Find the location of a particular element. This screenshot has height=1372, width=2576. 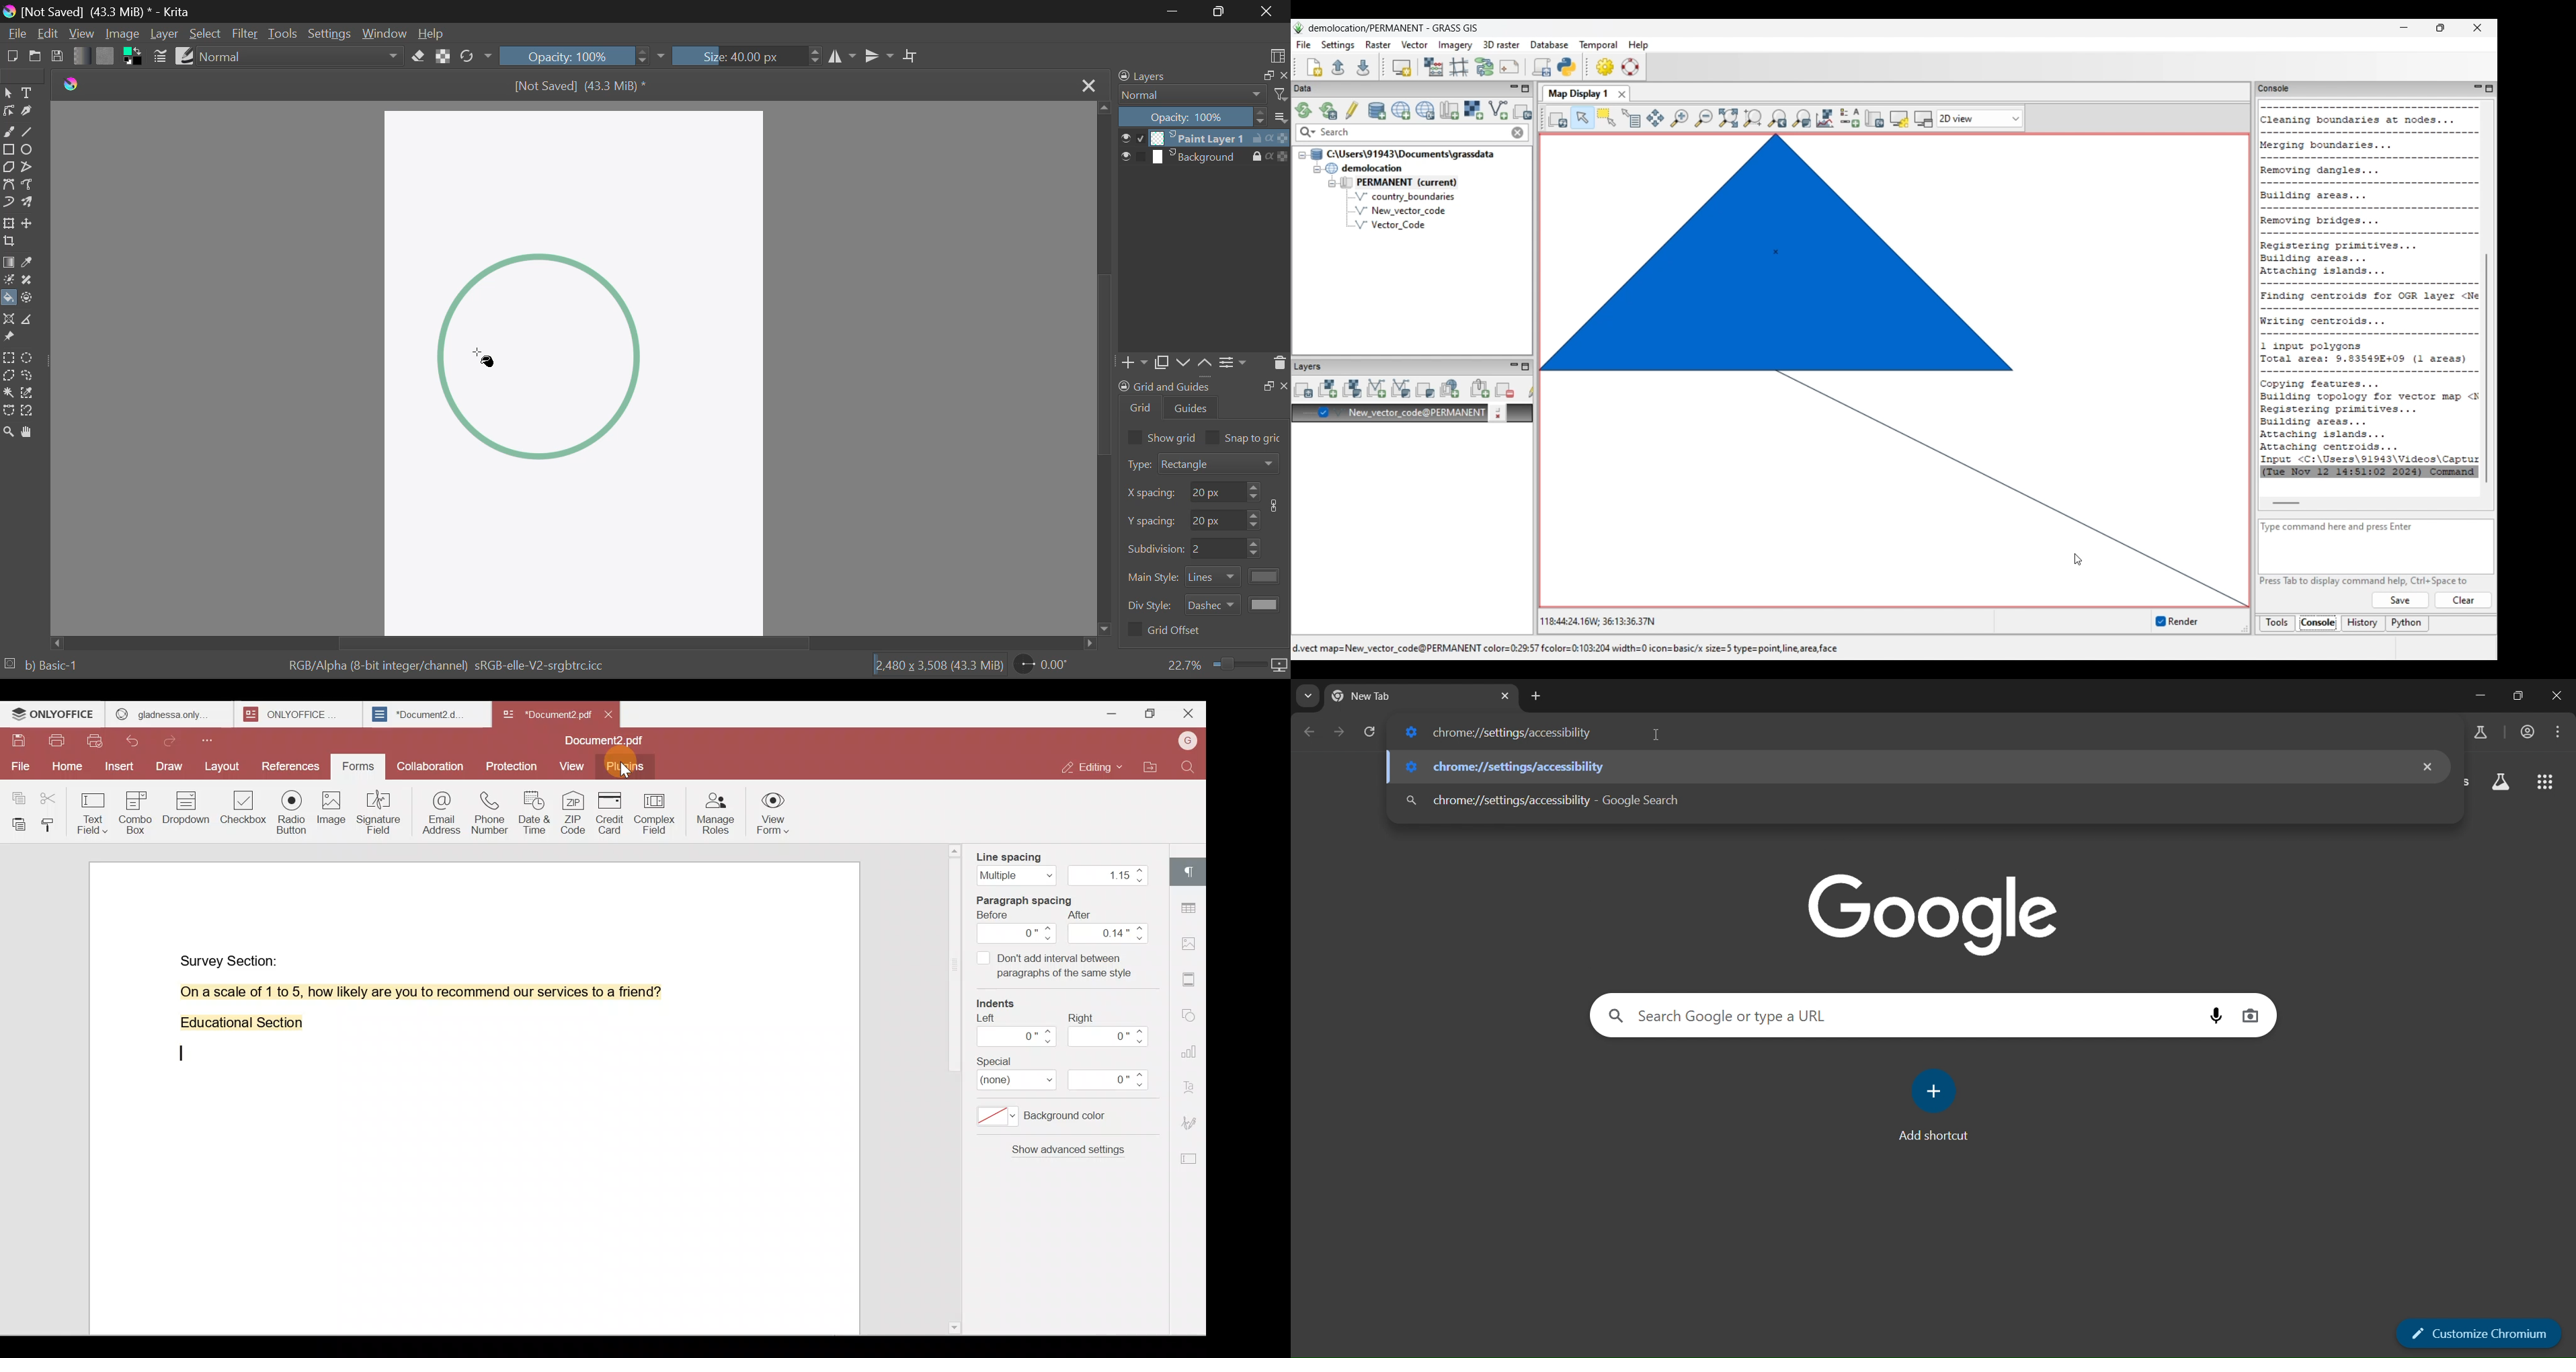

Filter is located at coordinates (246, 34).